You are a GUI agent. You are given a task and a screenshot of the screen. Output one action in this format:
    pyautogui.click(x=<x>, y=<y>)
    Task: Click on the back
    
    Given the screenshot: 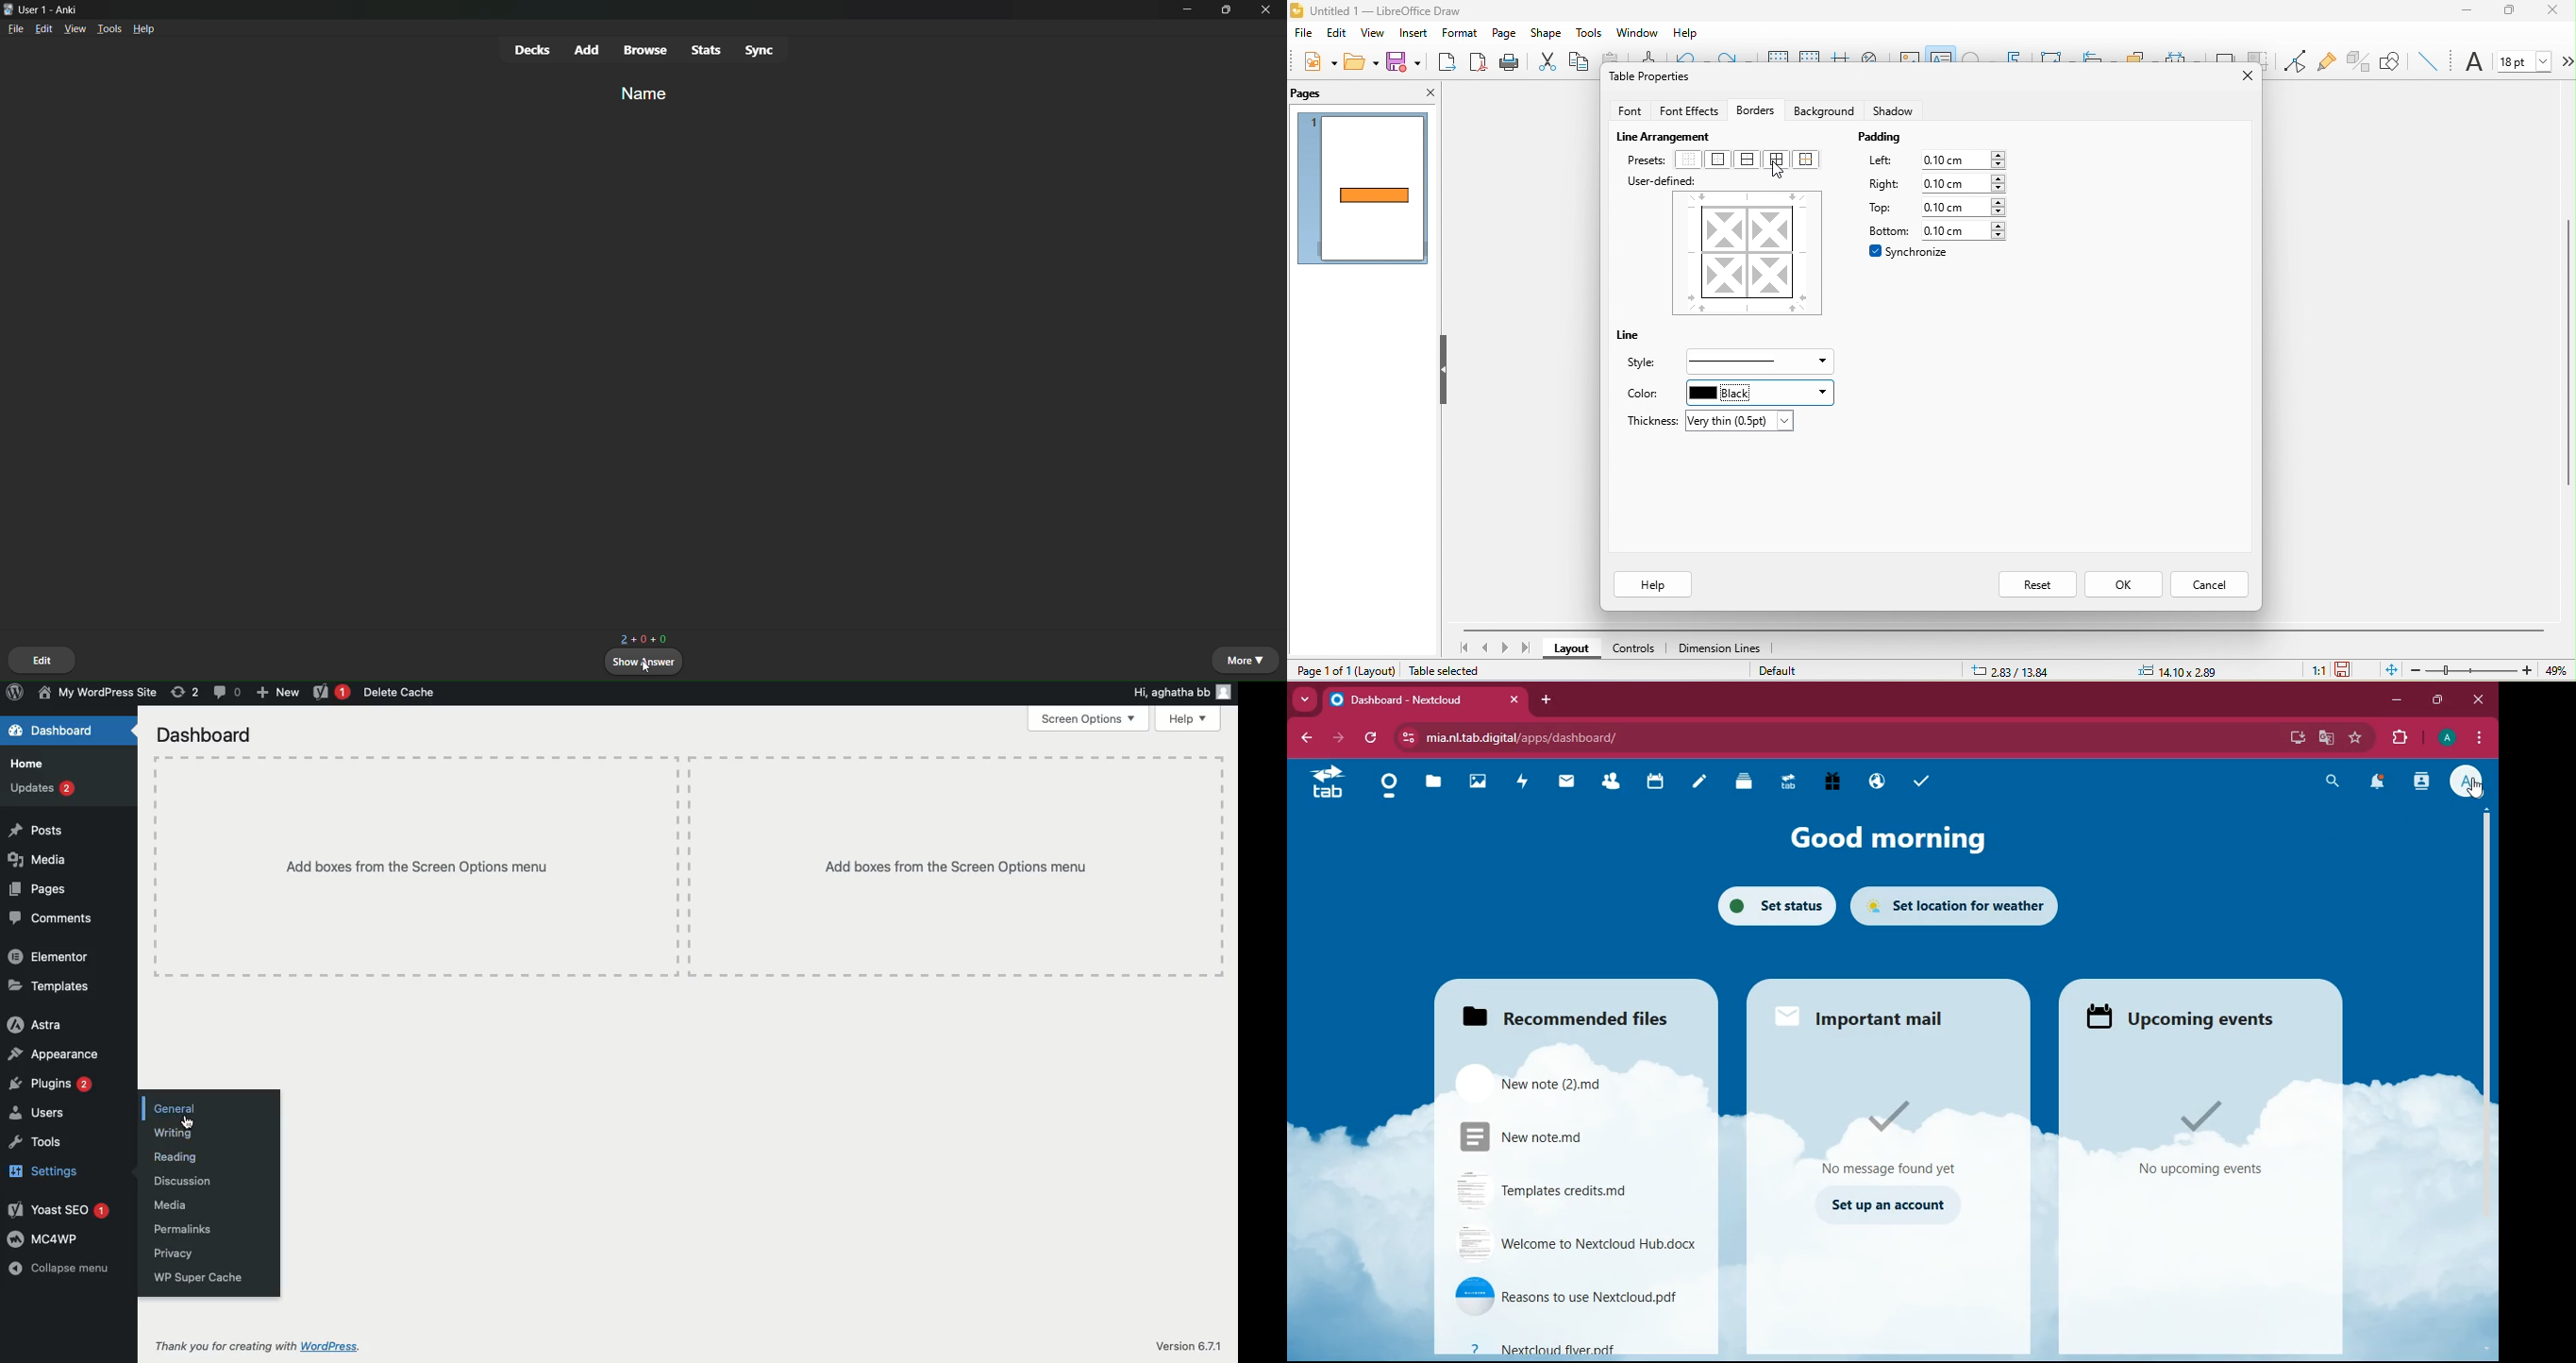 What is the action you would take?
    pyautogui.click(x=1306, y=739)
    